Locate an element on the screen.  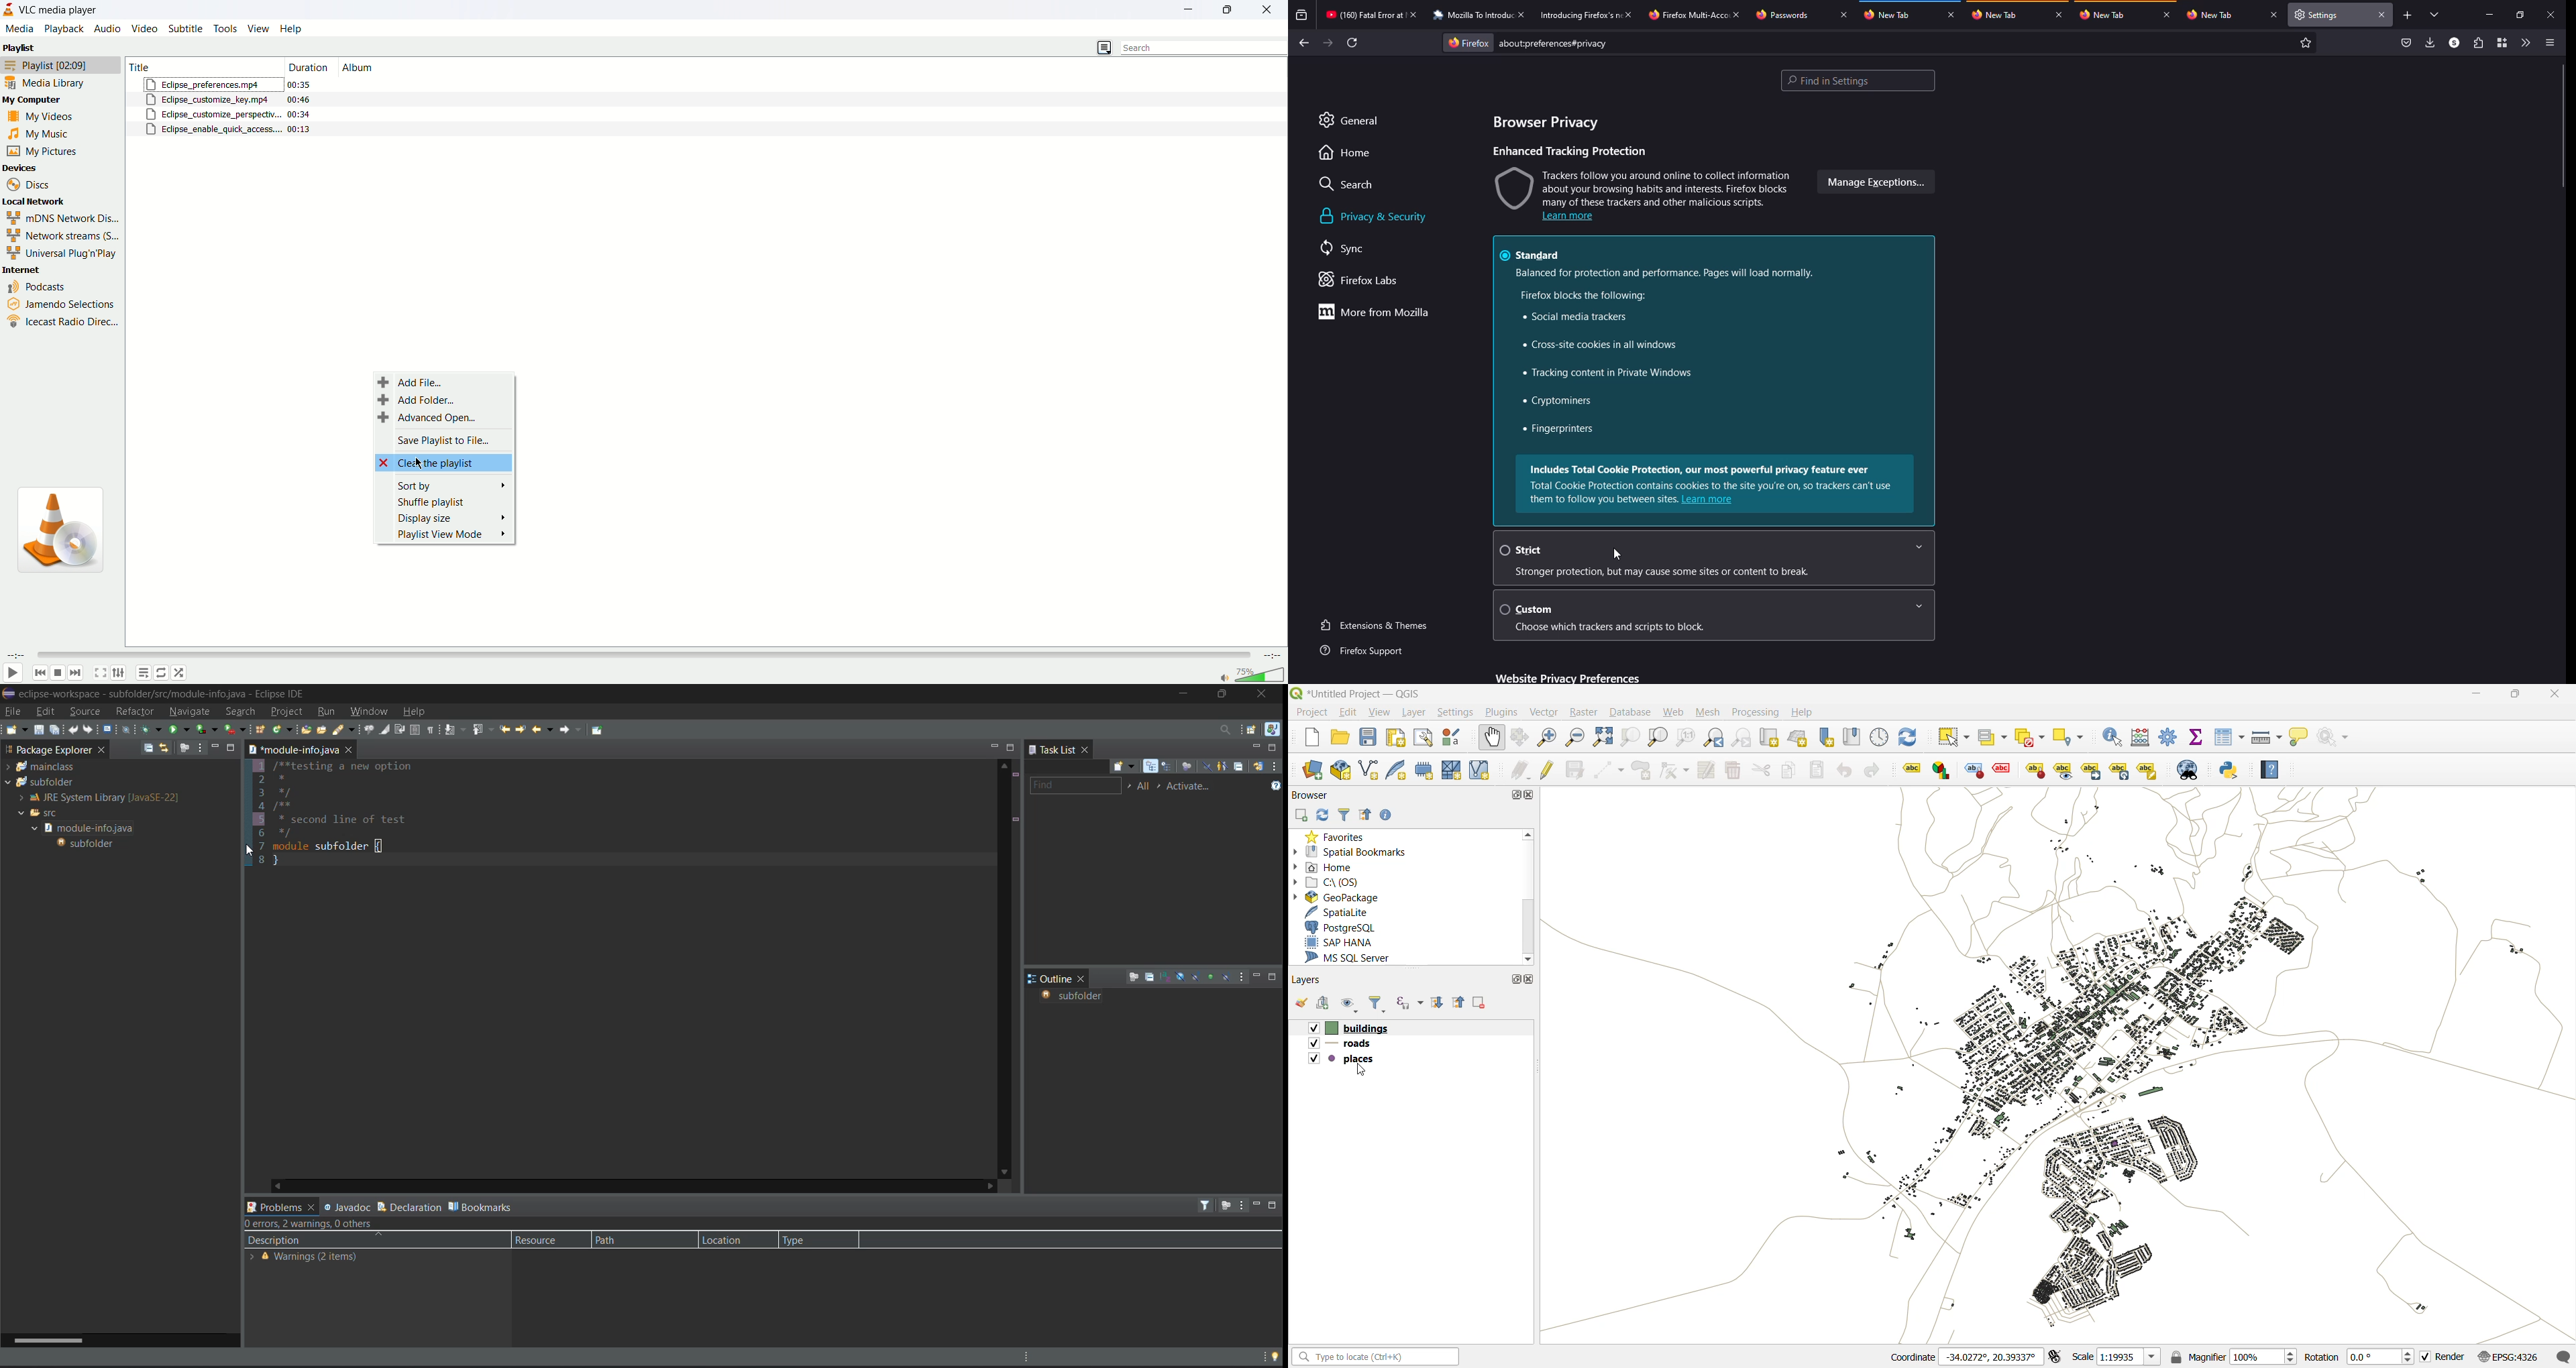
my pictures is located at coordinates (49, 152).